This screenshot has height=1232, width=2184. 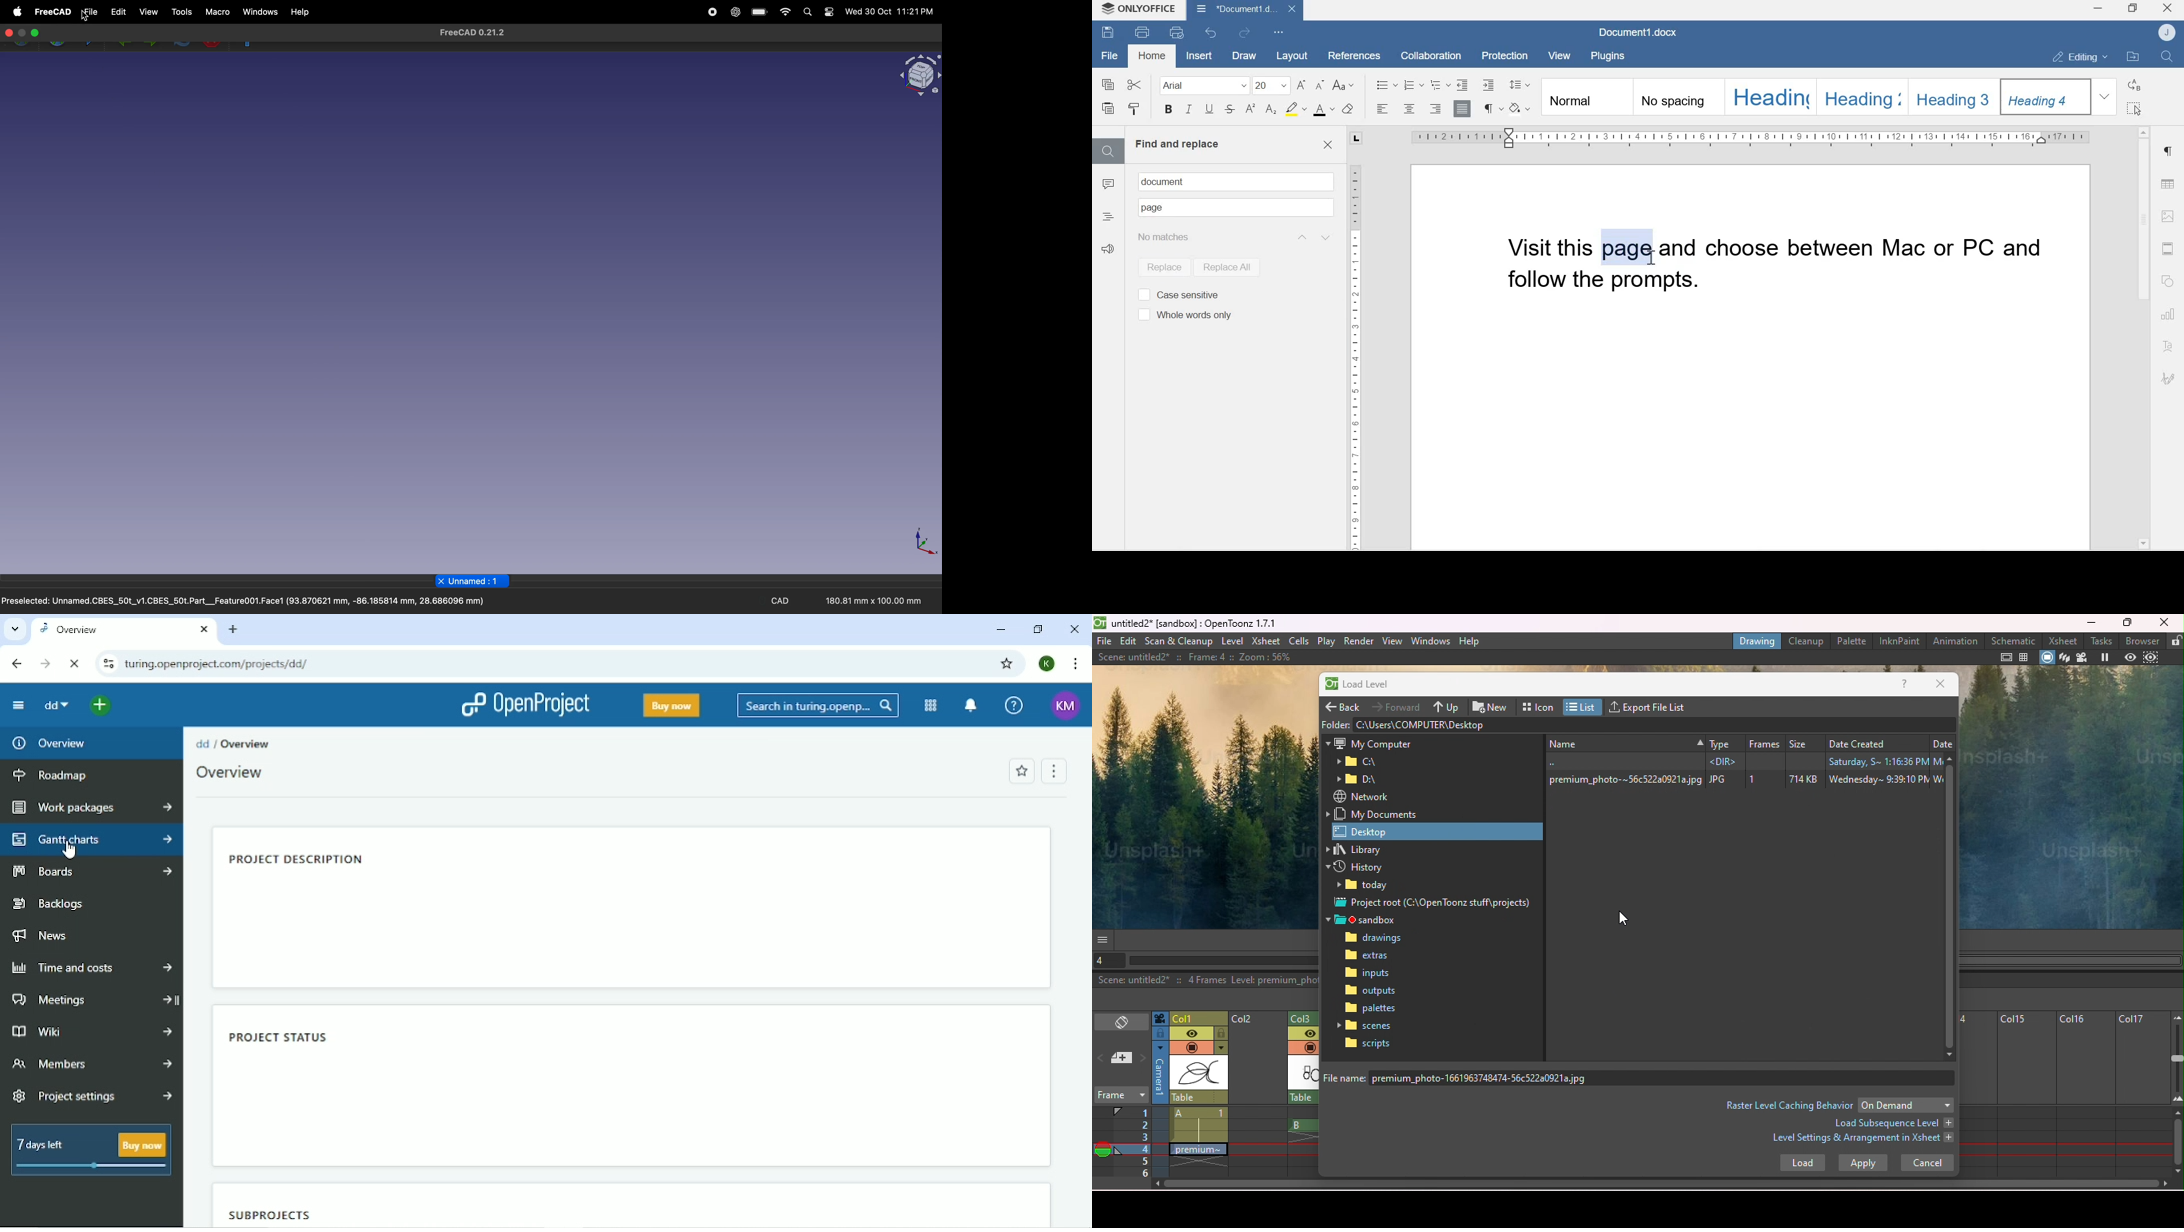 I want to click on Image, so click(x=2168, y=216).